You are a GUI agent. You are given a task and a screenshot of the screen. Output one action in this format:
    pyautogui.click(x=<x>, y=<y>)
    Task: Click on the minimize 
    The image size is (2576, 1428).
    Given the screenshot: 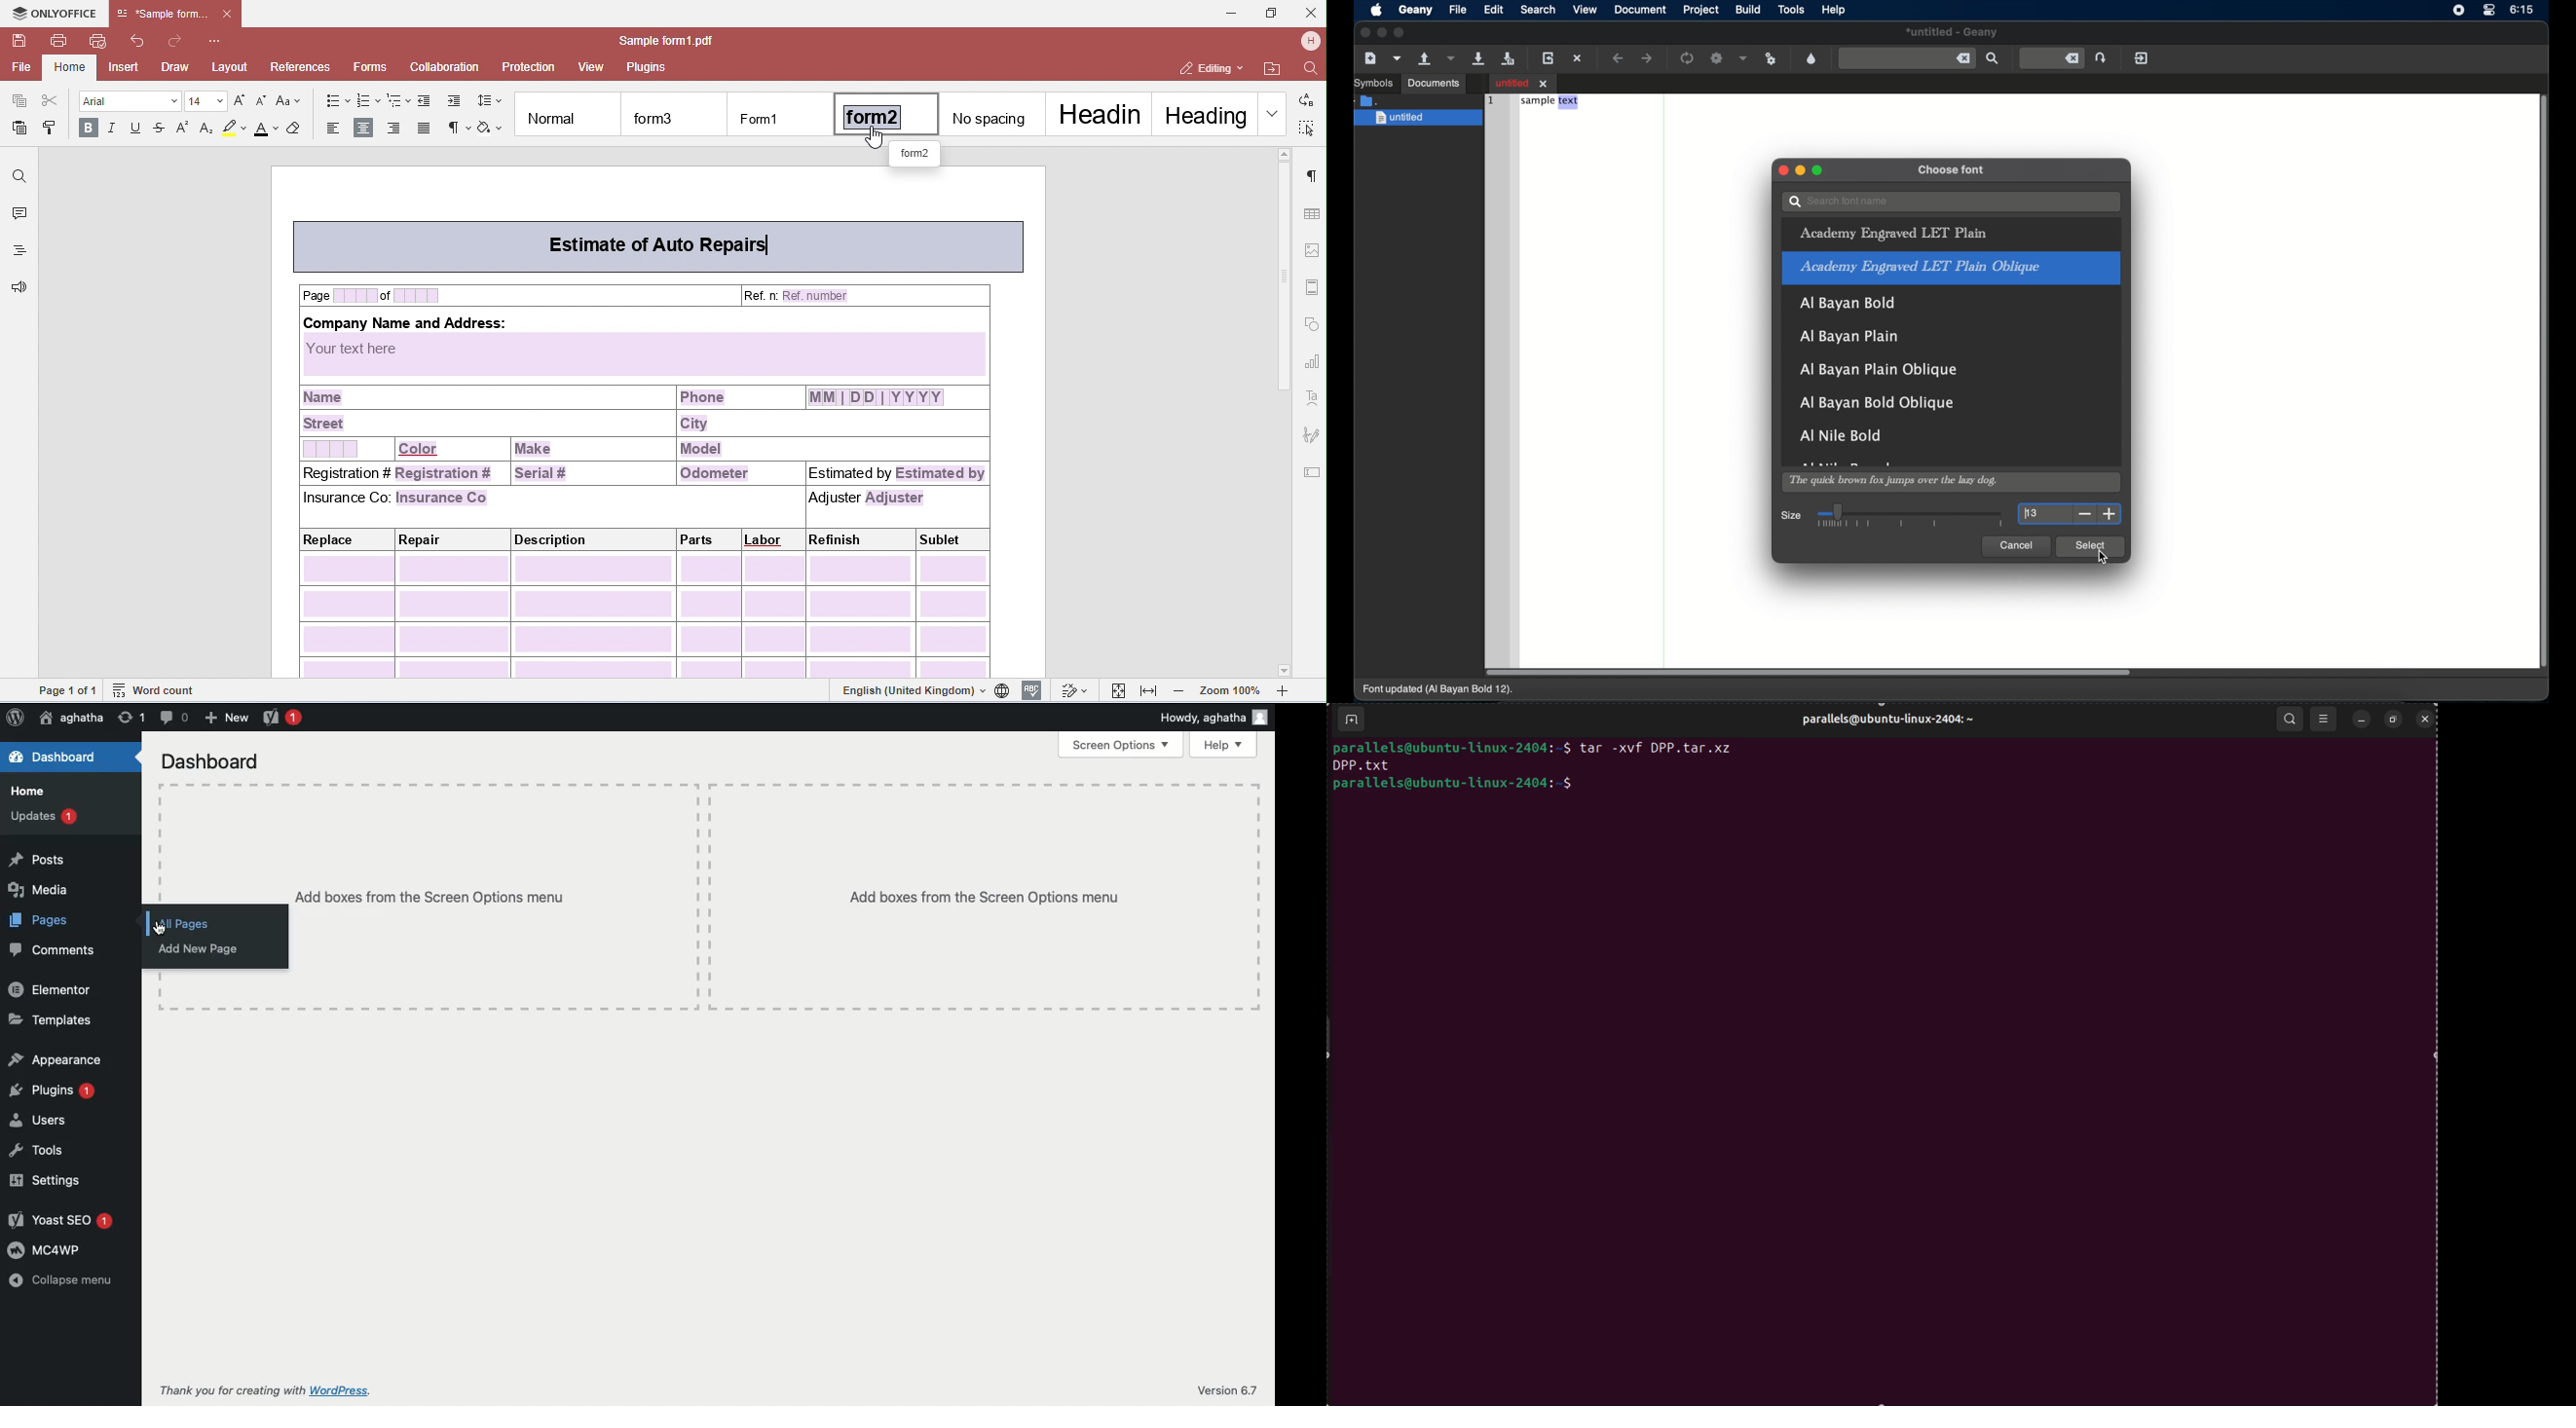 What is the action you would take?
    pyautogui.click(x=1801, y=171)
    